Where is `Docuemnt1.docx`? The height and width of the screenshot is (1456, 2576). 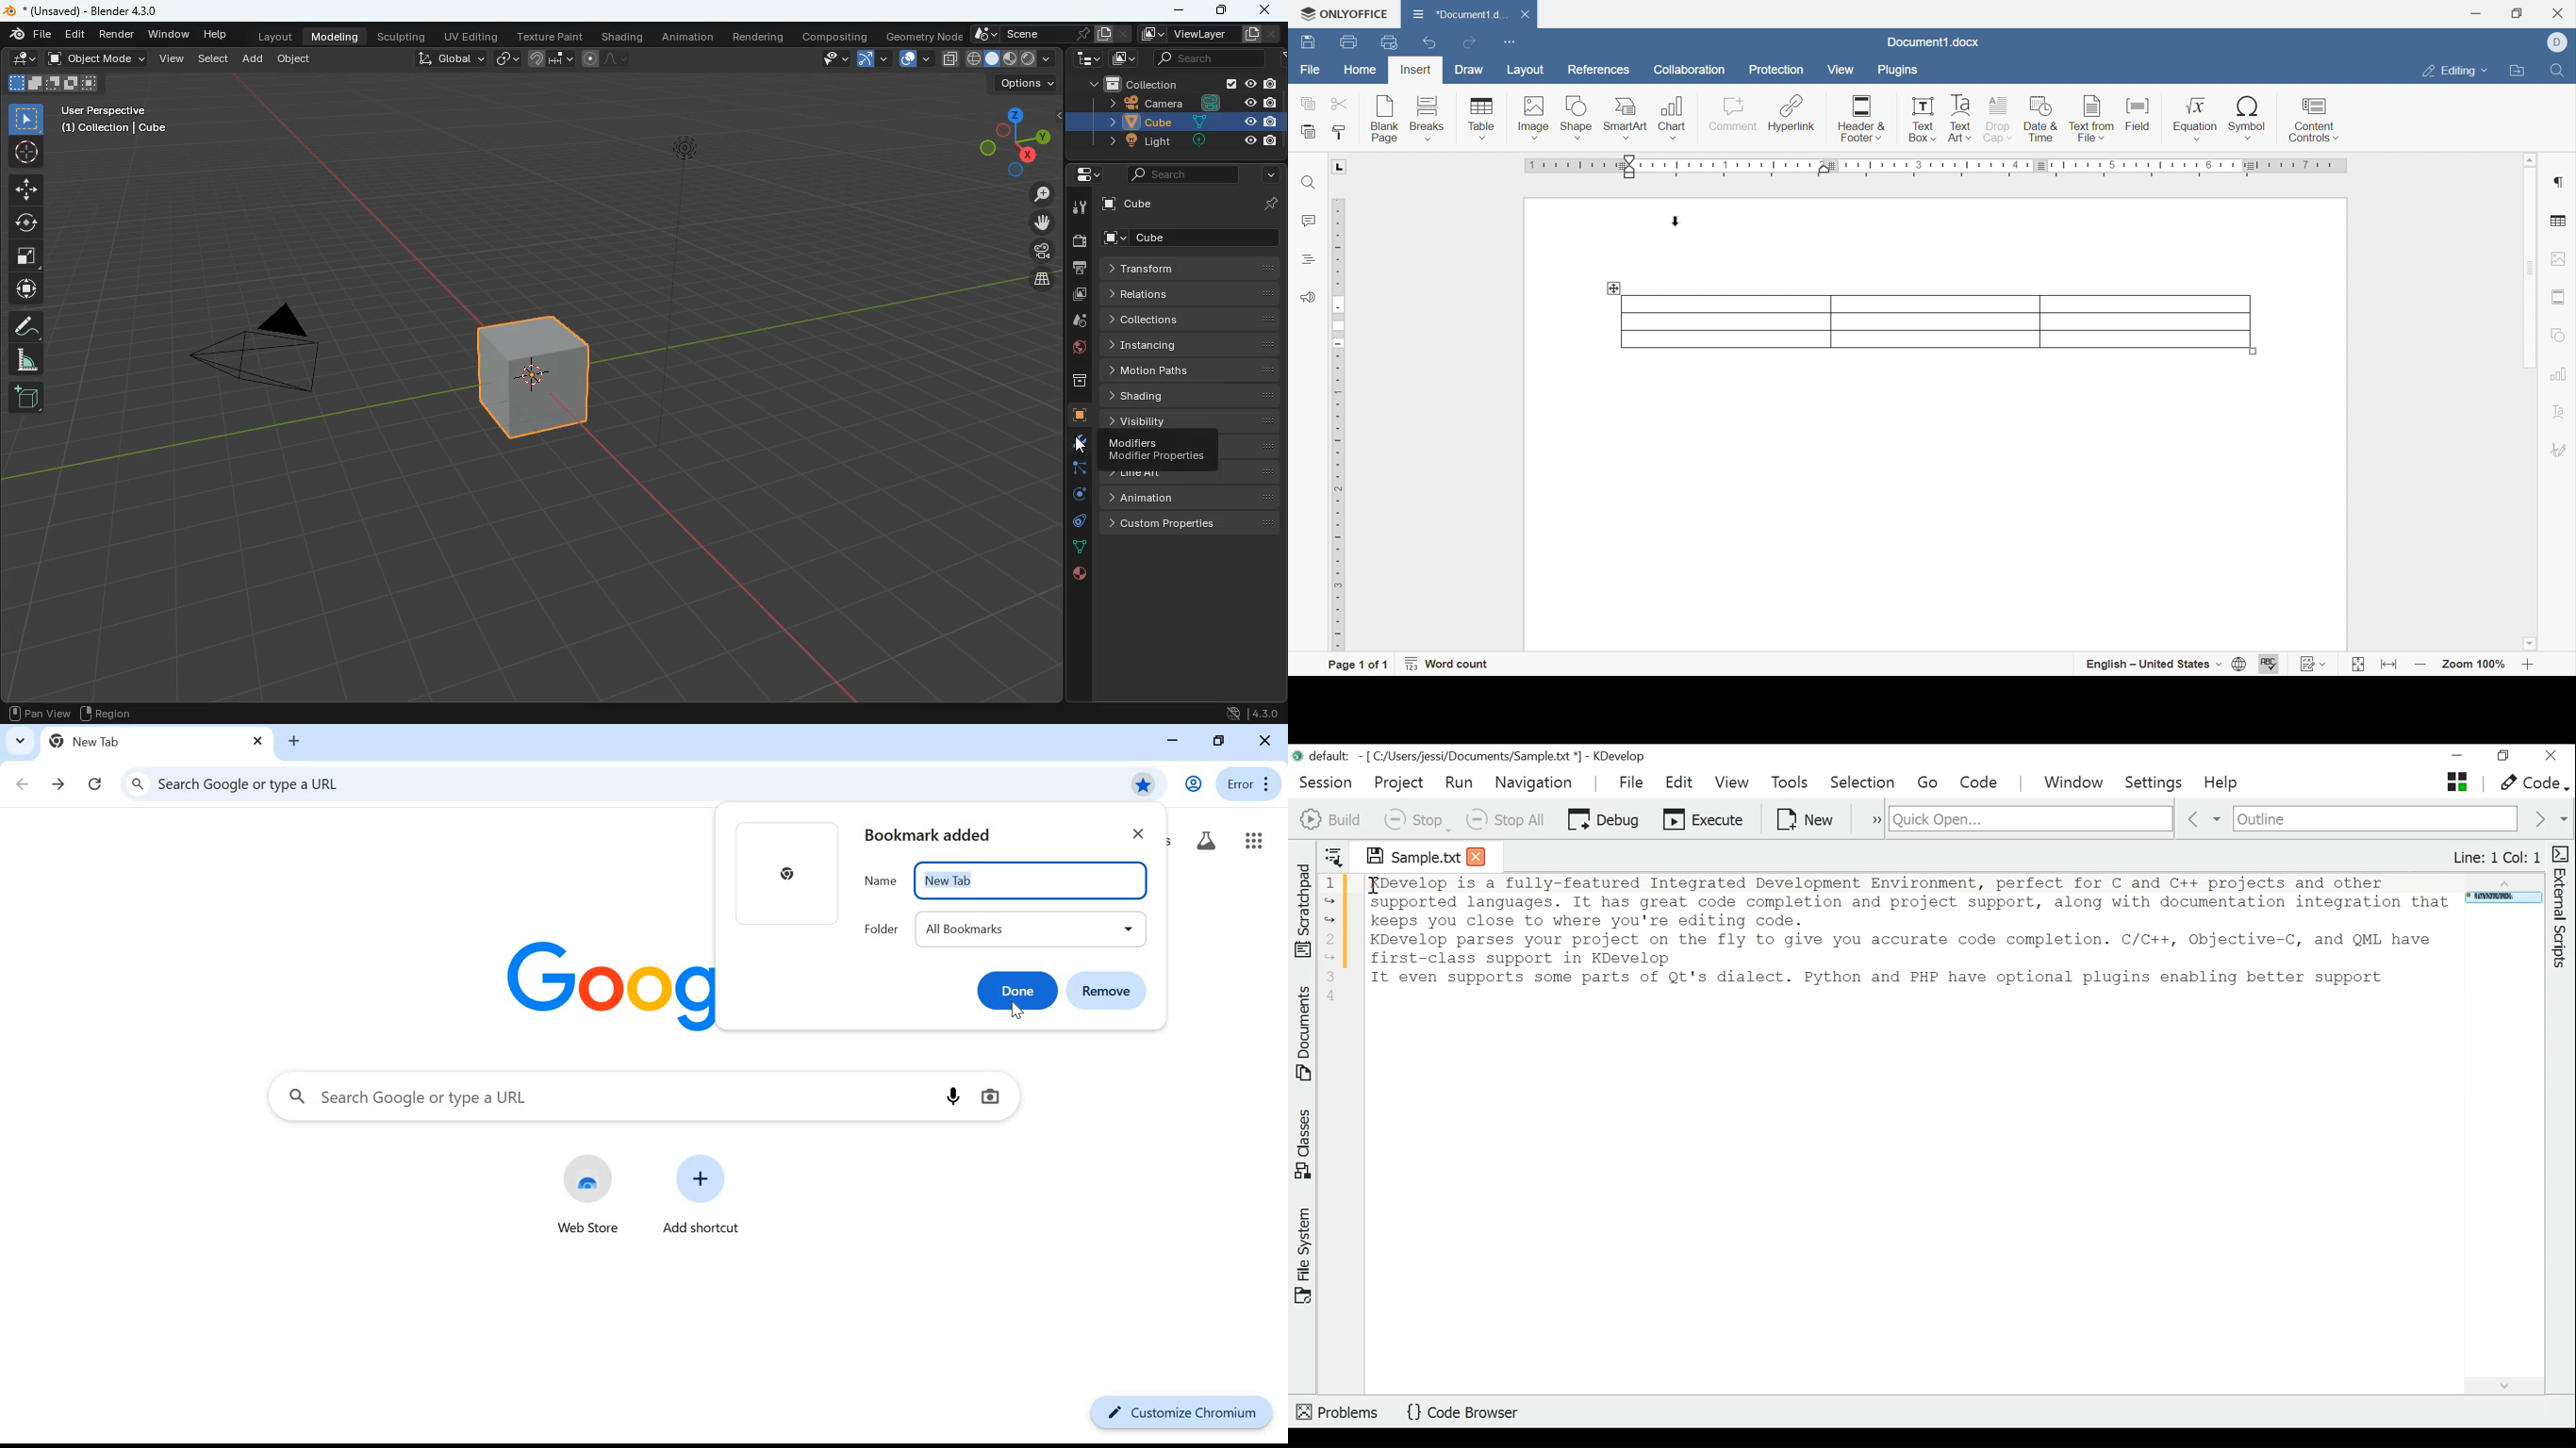 Docuemnt1.docx is located at coordinates (1933, 42).